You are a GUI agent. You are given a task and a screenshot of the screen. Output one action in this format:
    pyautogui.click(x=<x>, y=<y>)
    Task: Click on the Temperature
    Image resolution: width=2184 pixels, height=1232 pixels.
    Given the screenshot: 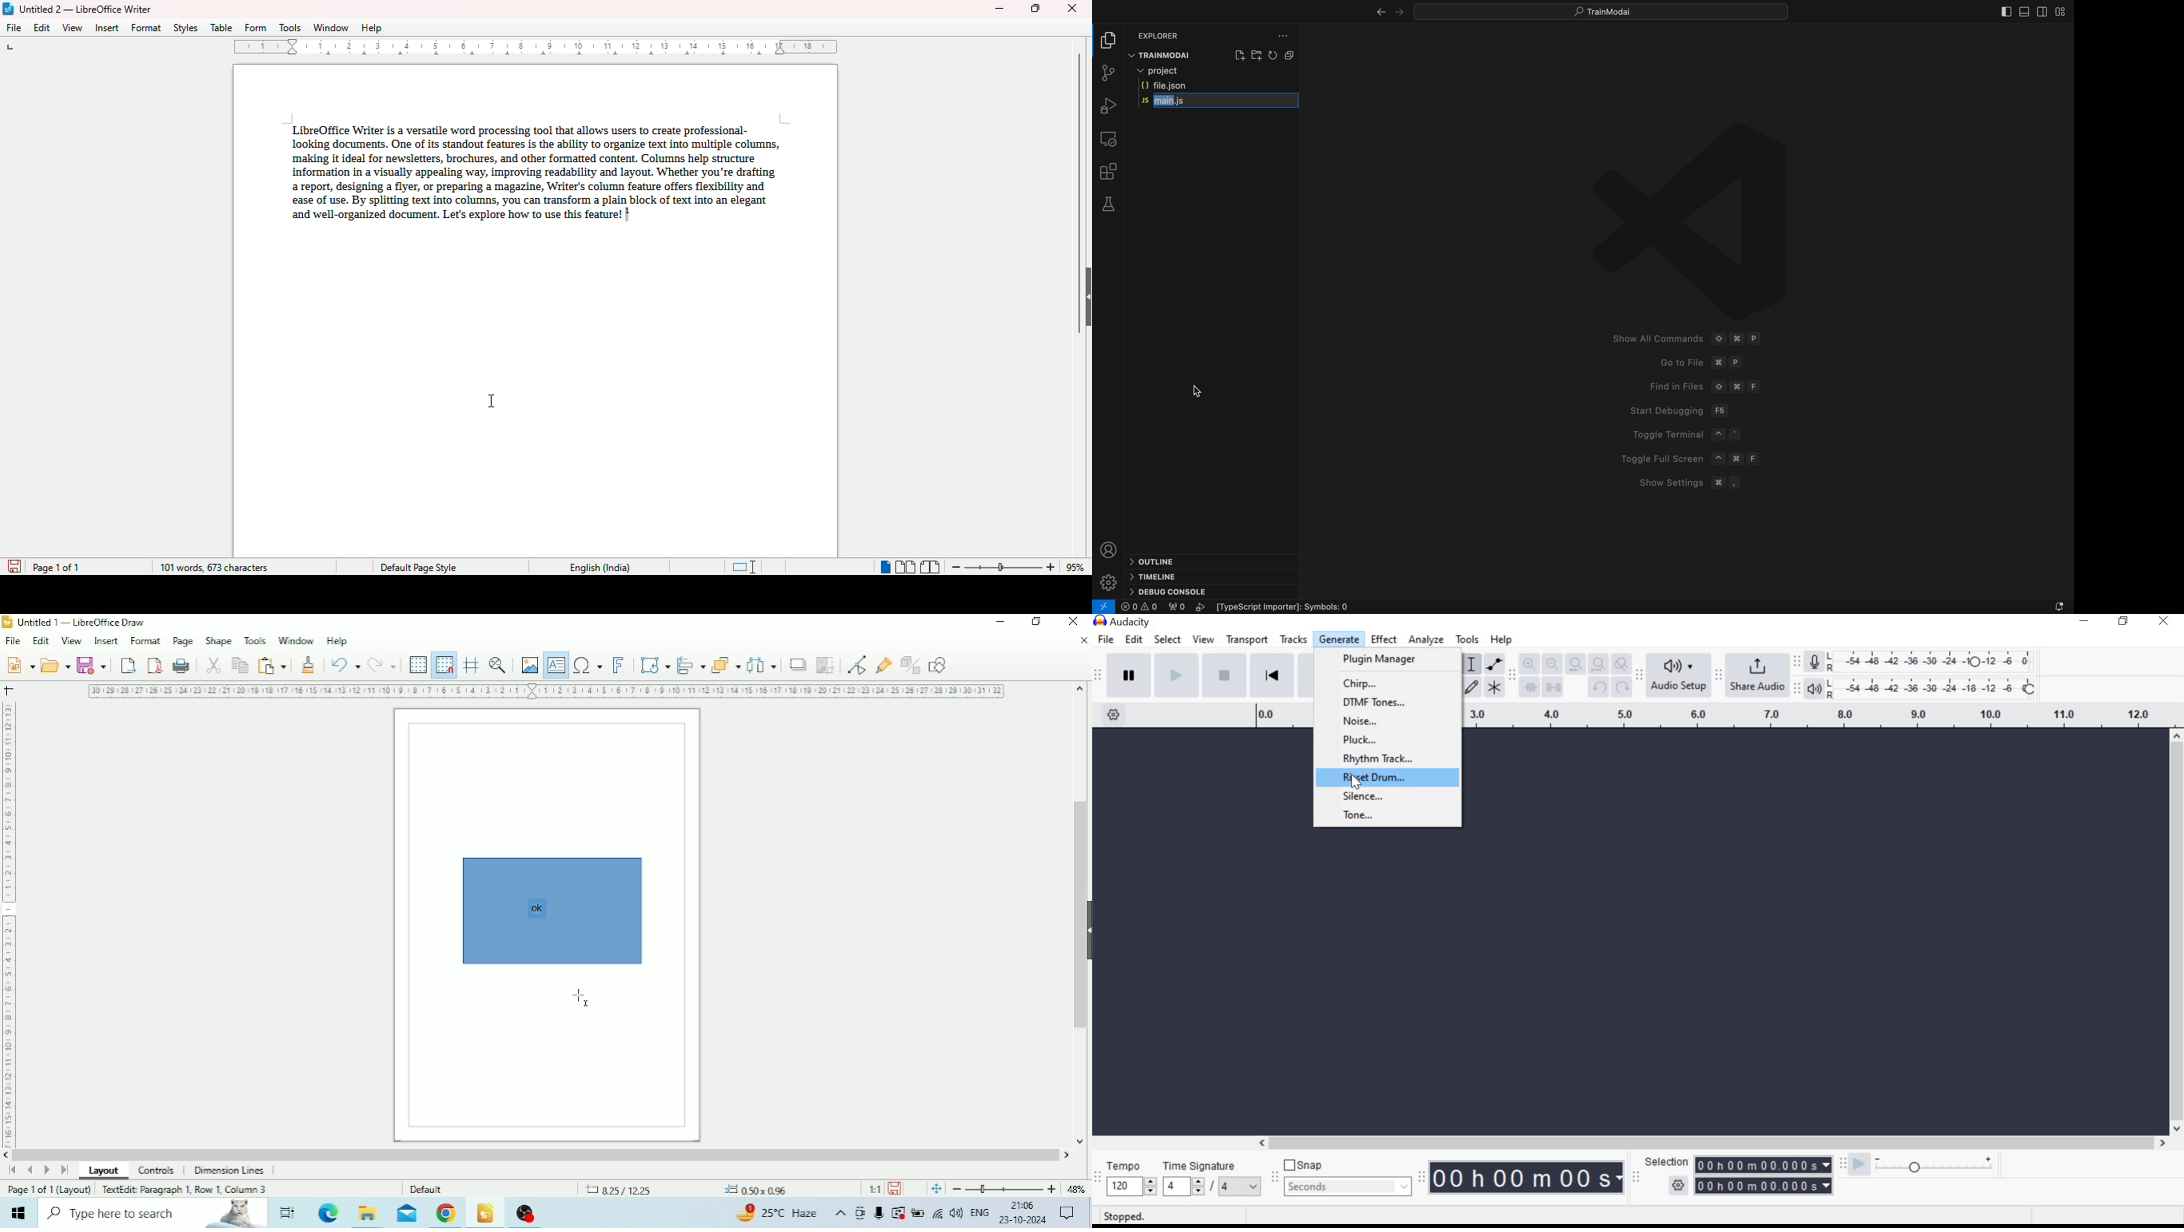 What is the action you would take?
    pyautogui.click(x=779, y=1212)
    